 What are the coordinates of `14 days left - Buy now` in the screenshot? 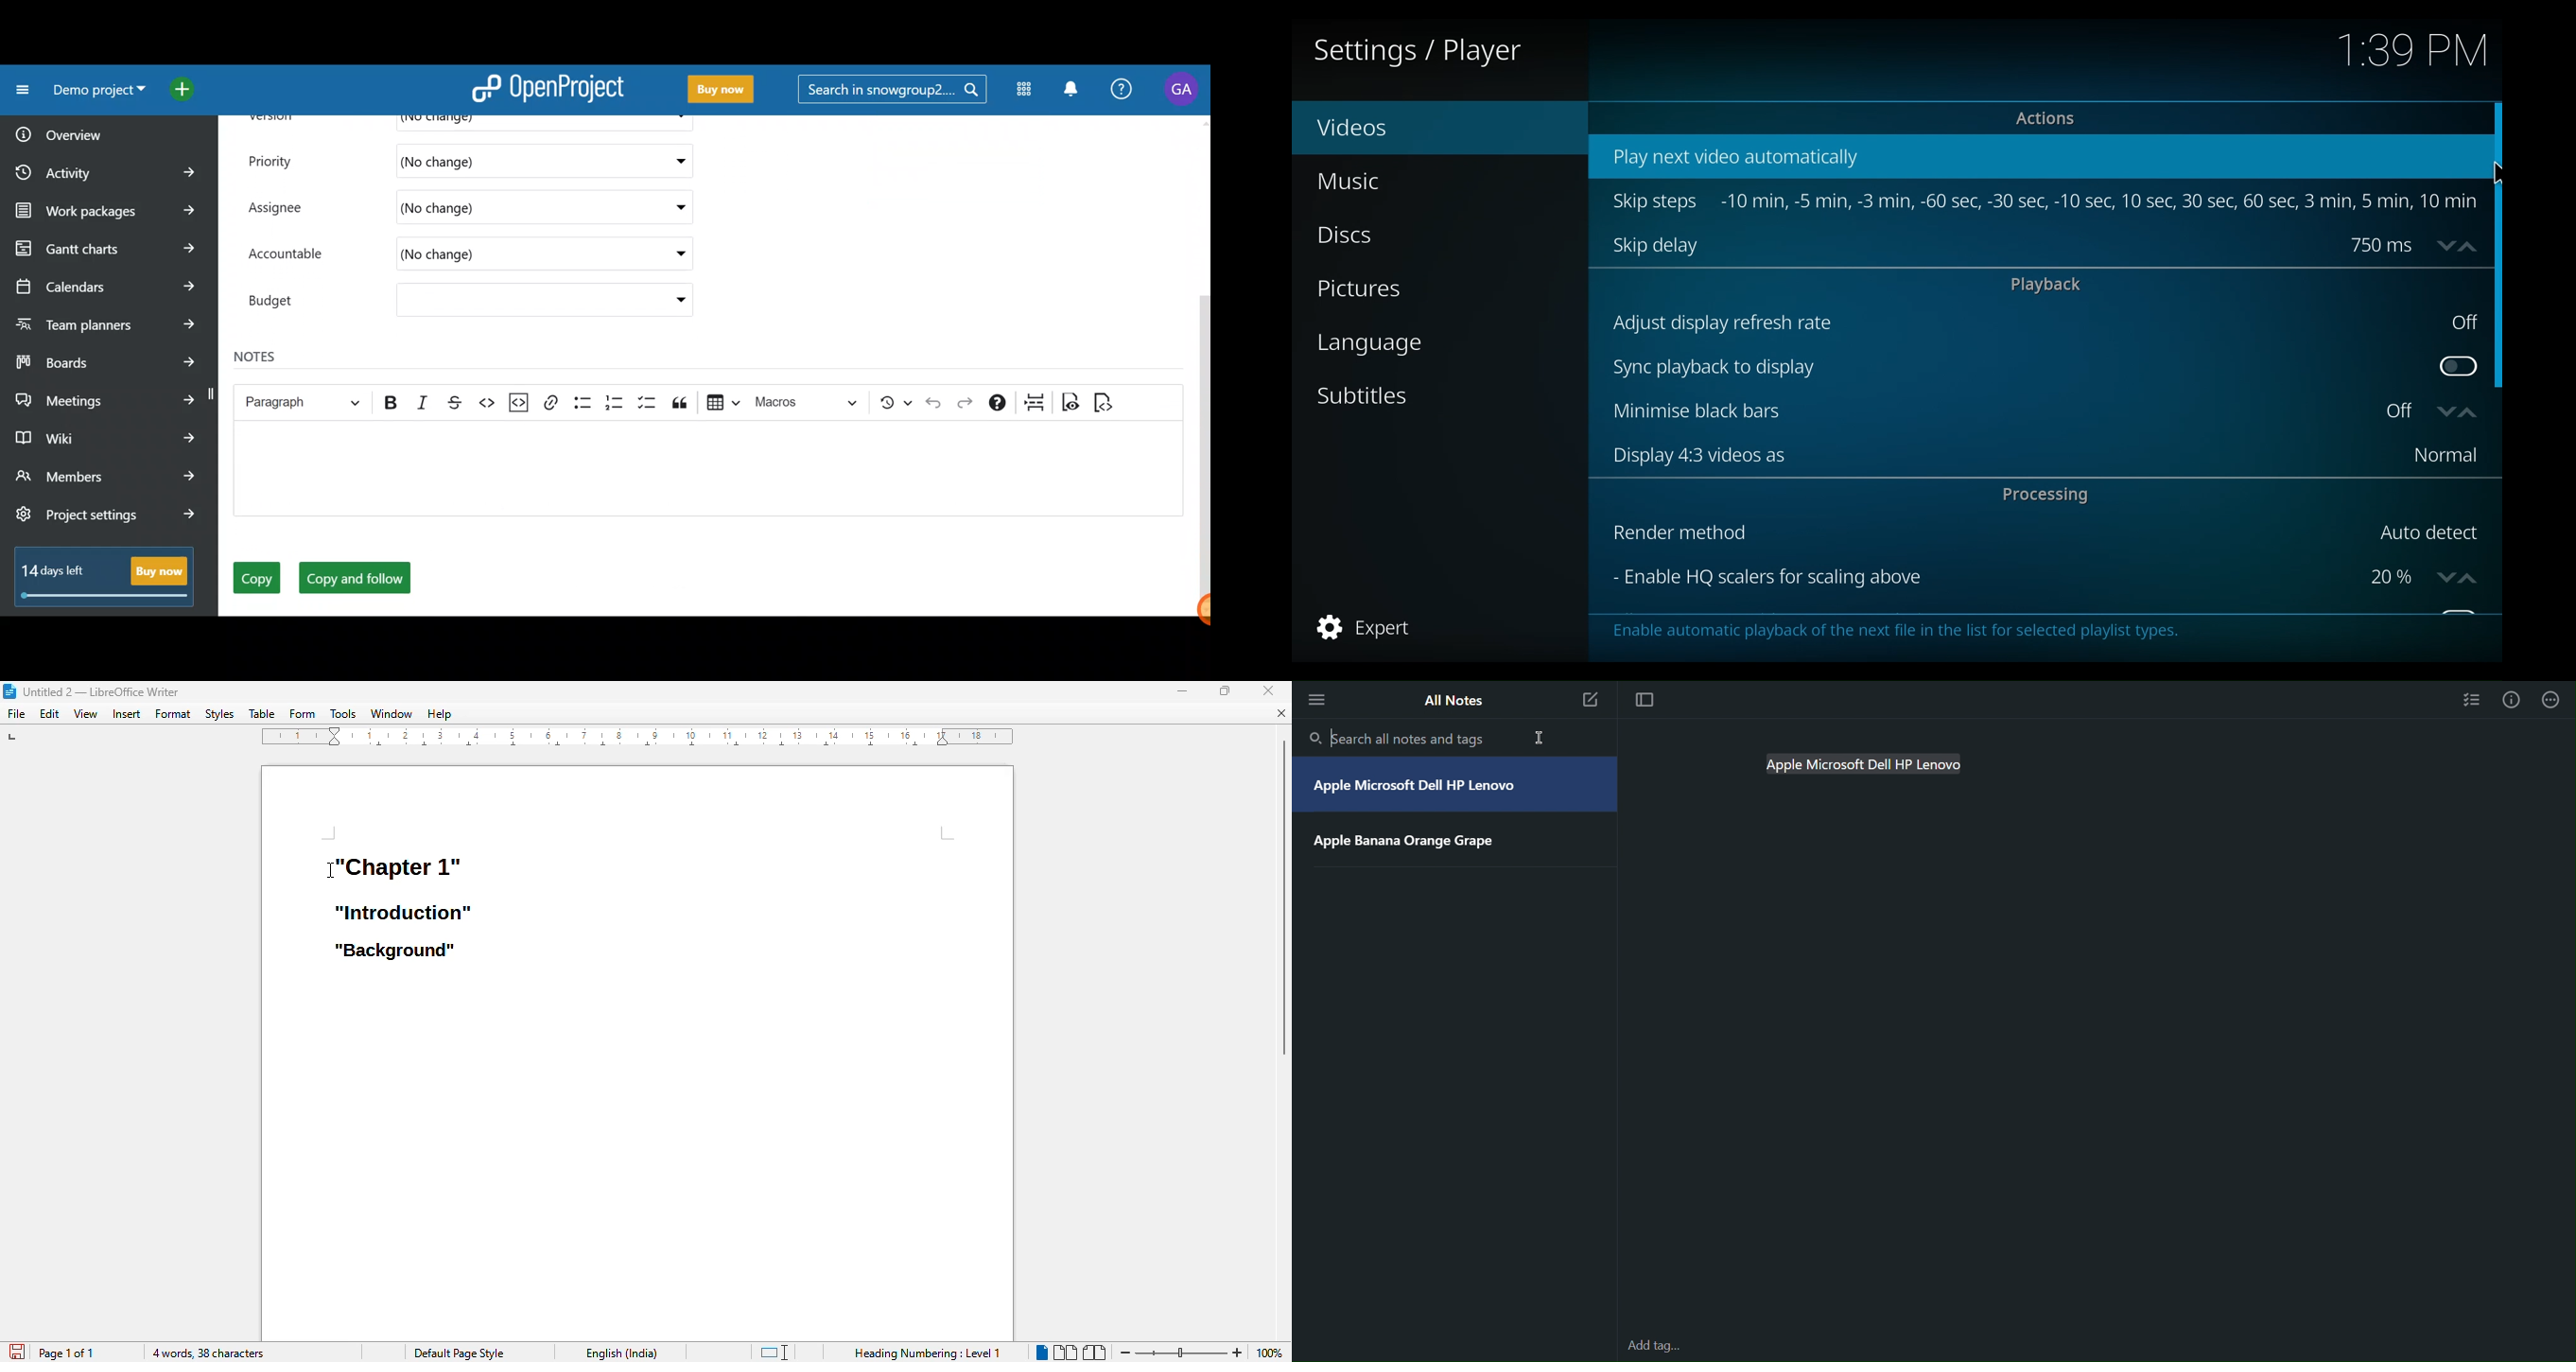 It's located at (98, 574).